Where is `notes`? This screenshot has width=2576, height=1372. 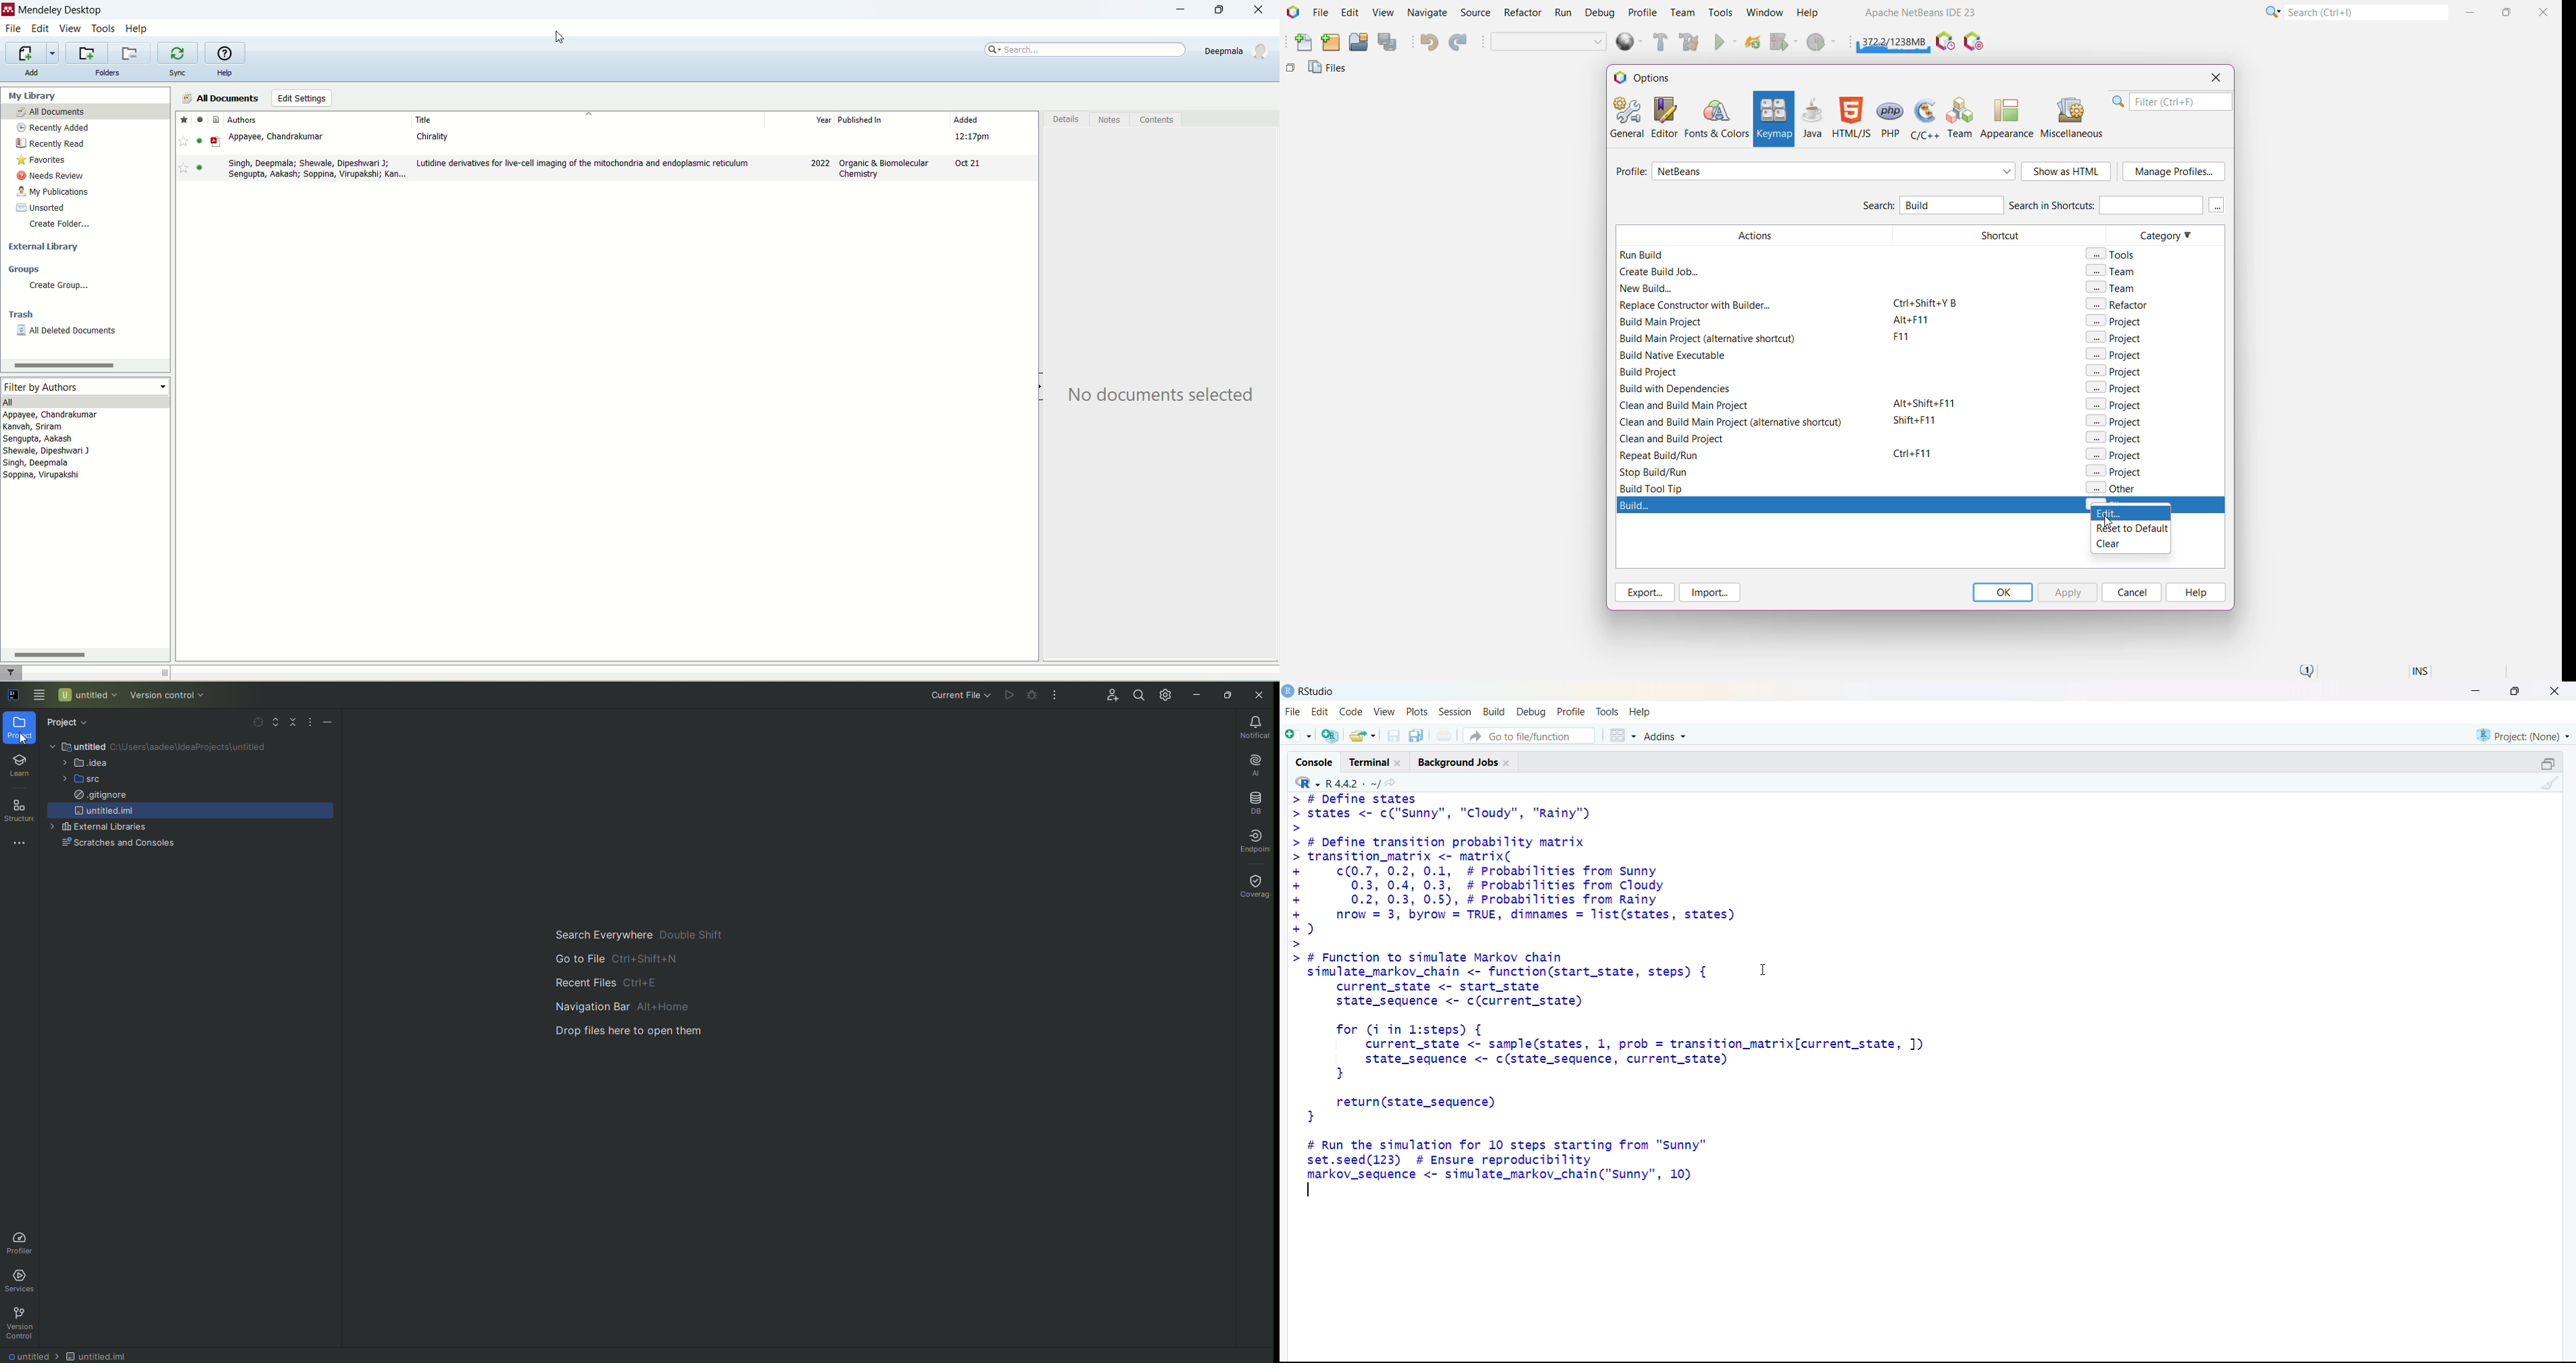 notes is located at coordinates (1109, 119).